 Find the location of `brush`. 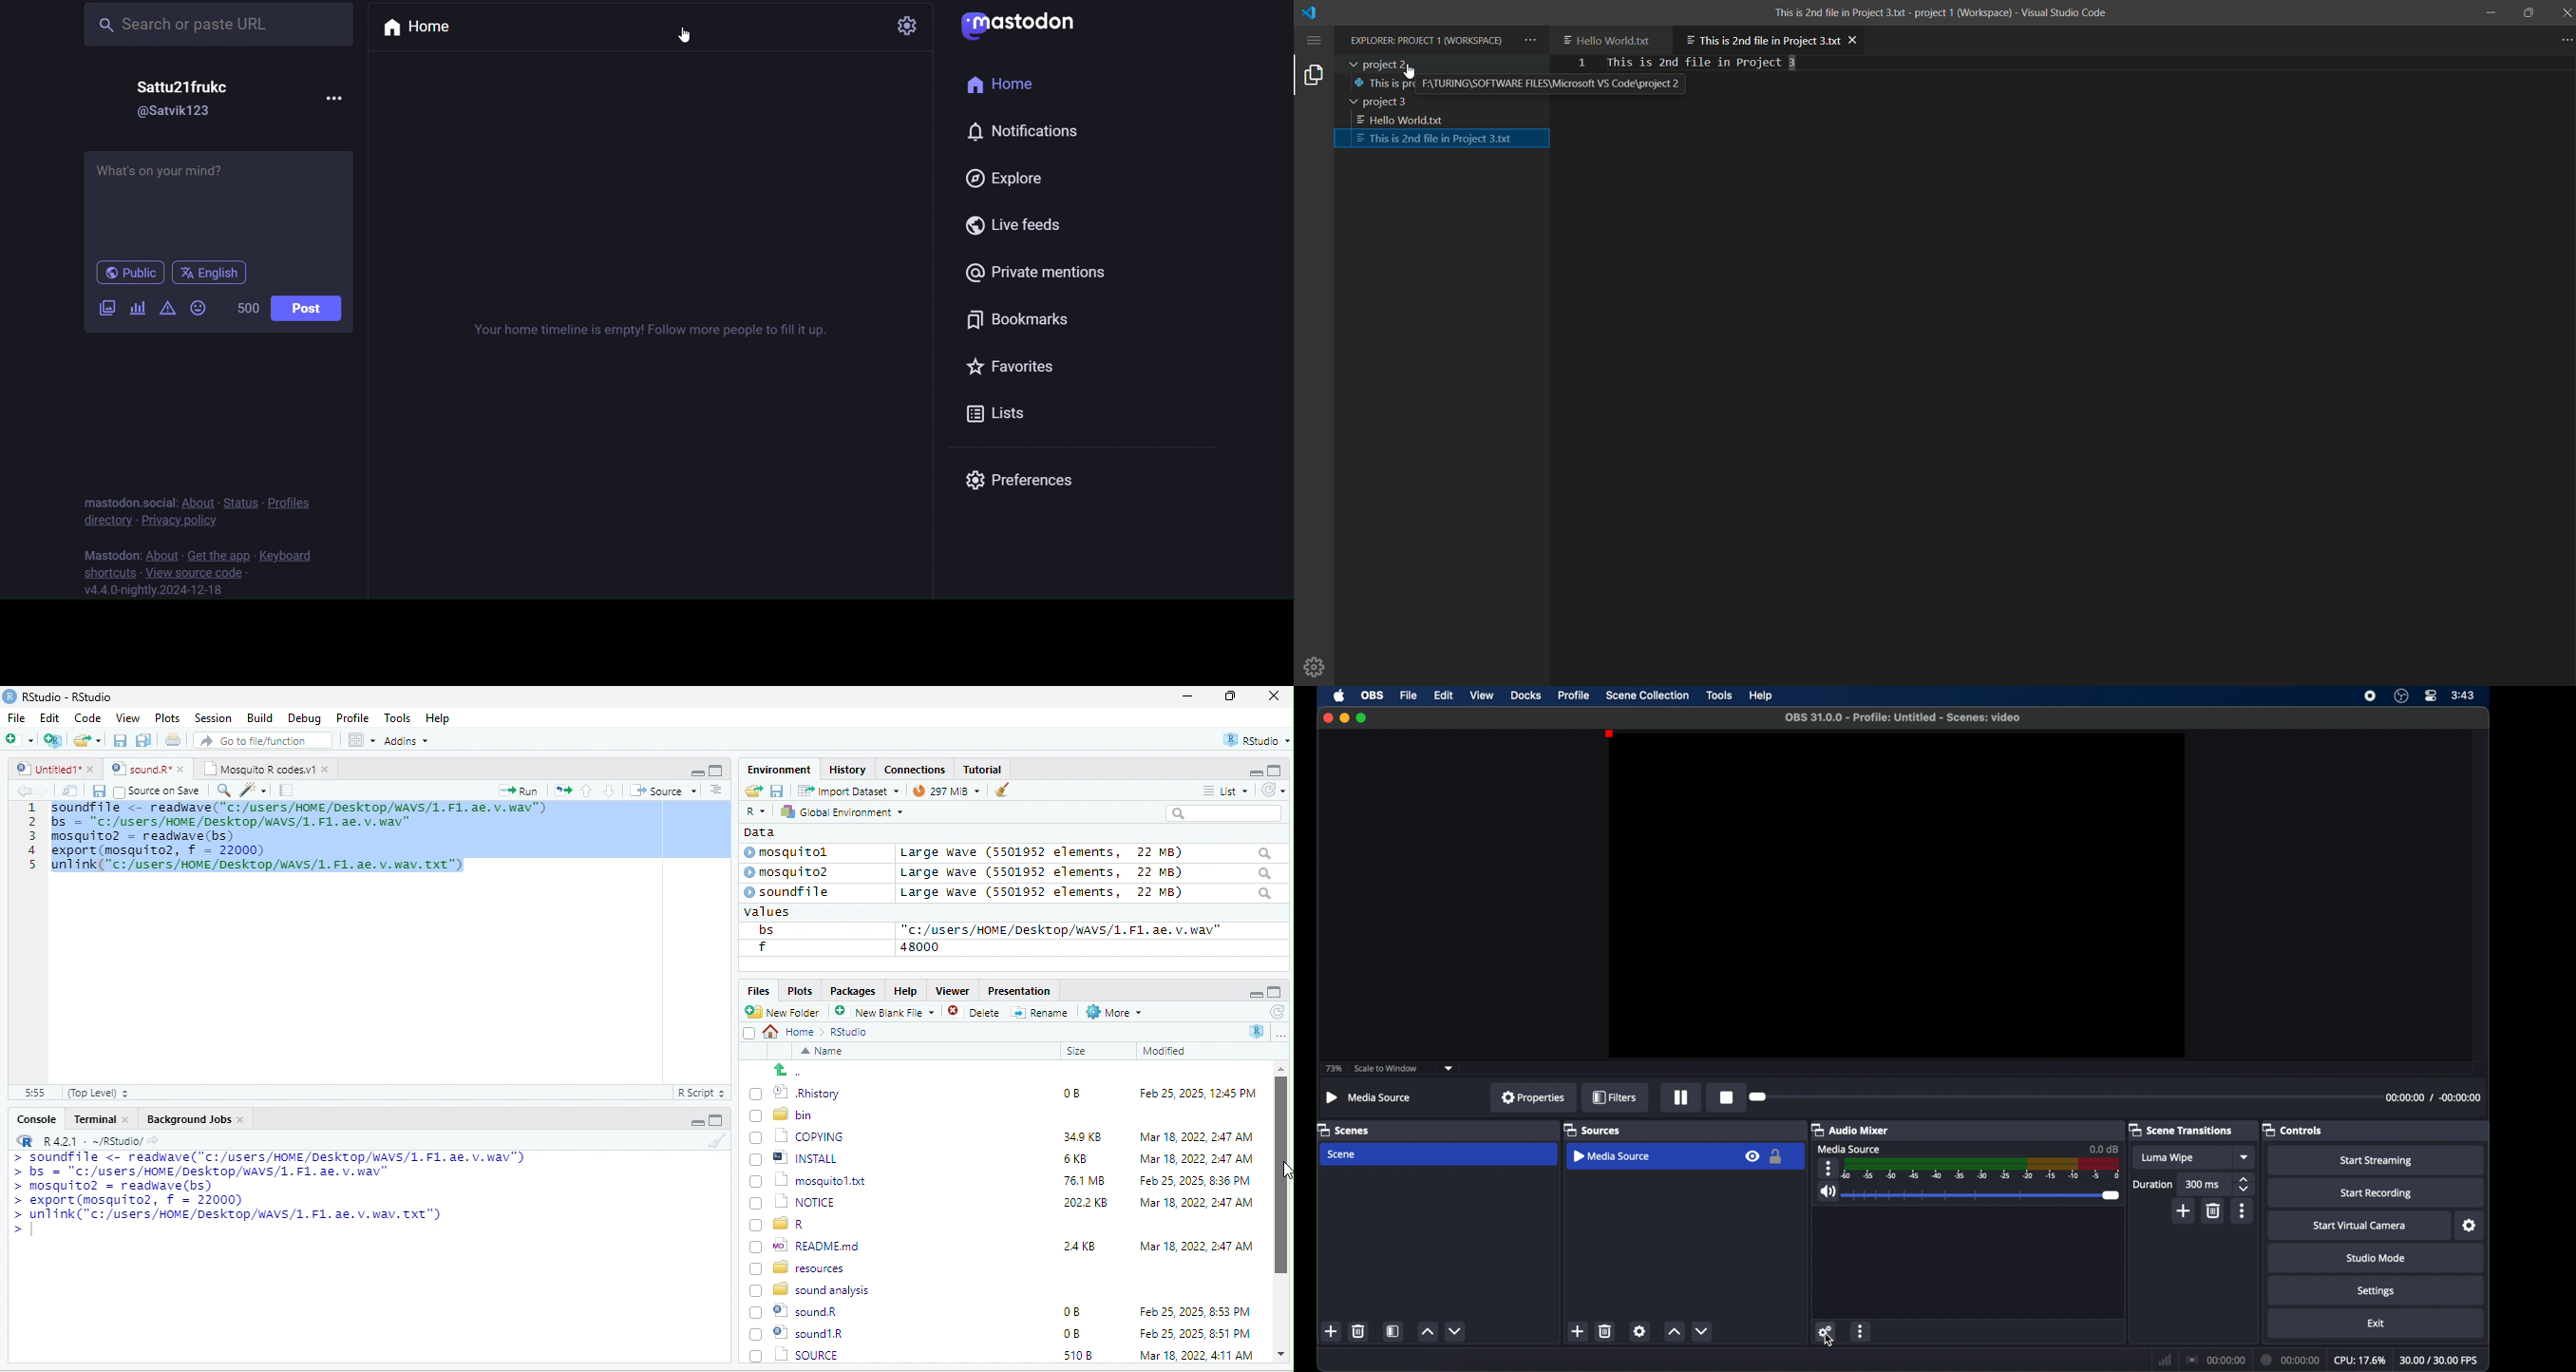

brush is located at coordinates (719, 1141).